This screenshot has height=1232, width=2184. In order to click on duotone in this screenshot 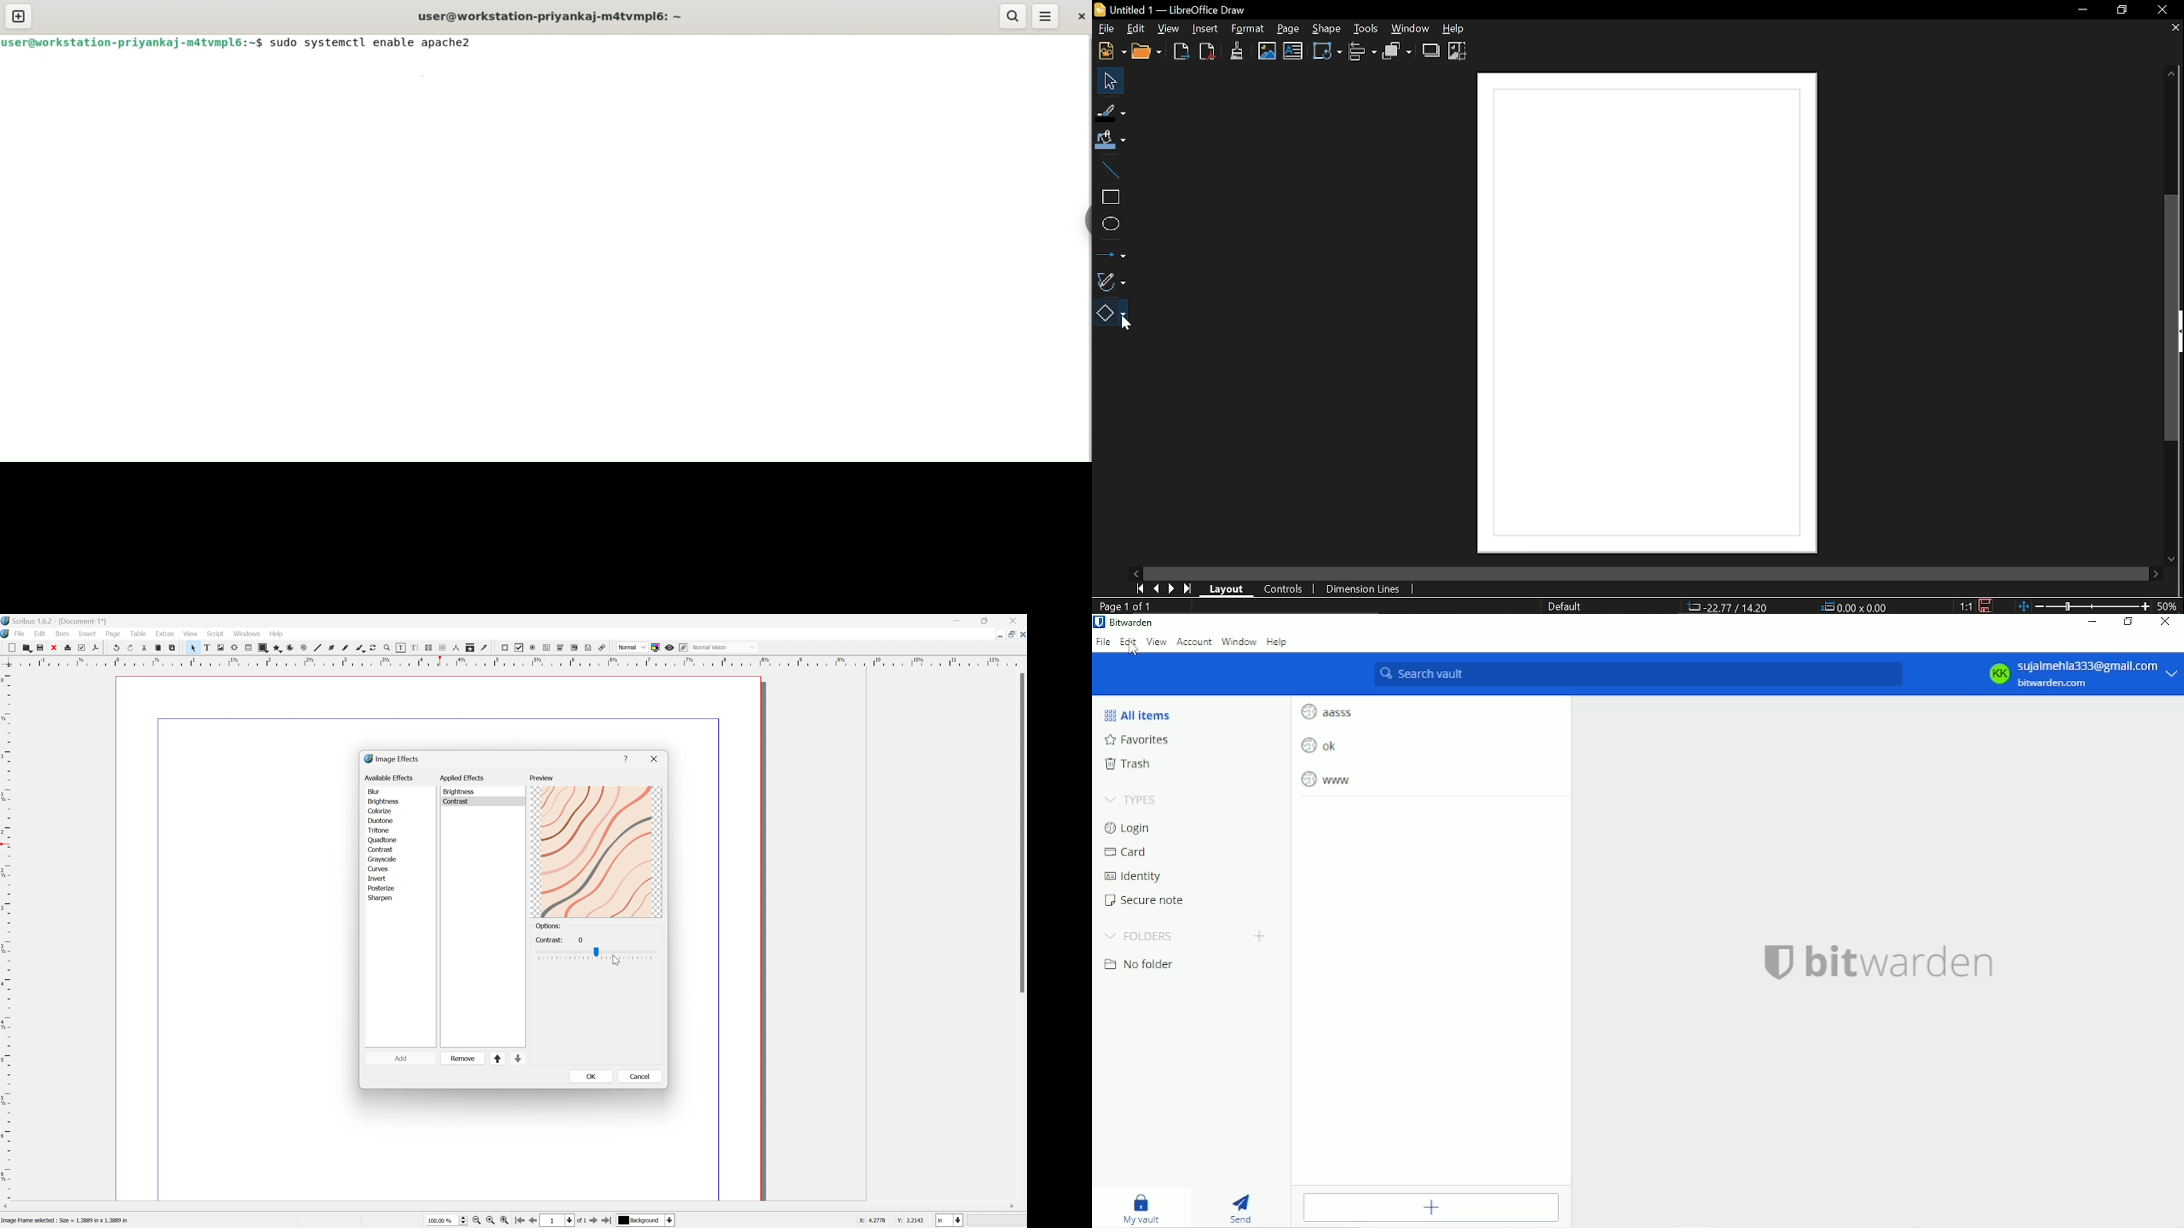, I will do `click(381, 821)`.